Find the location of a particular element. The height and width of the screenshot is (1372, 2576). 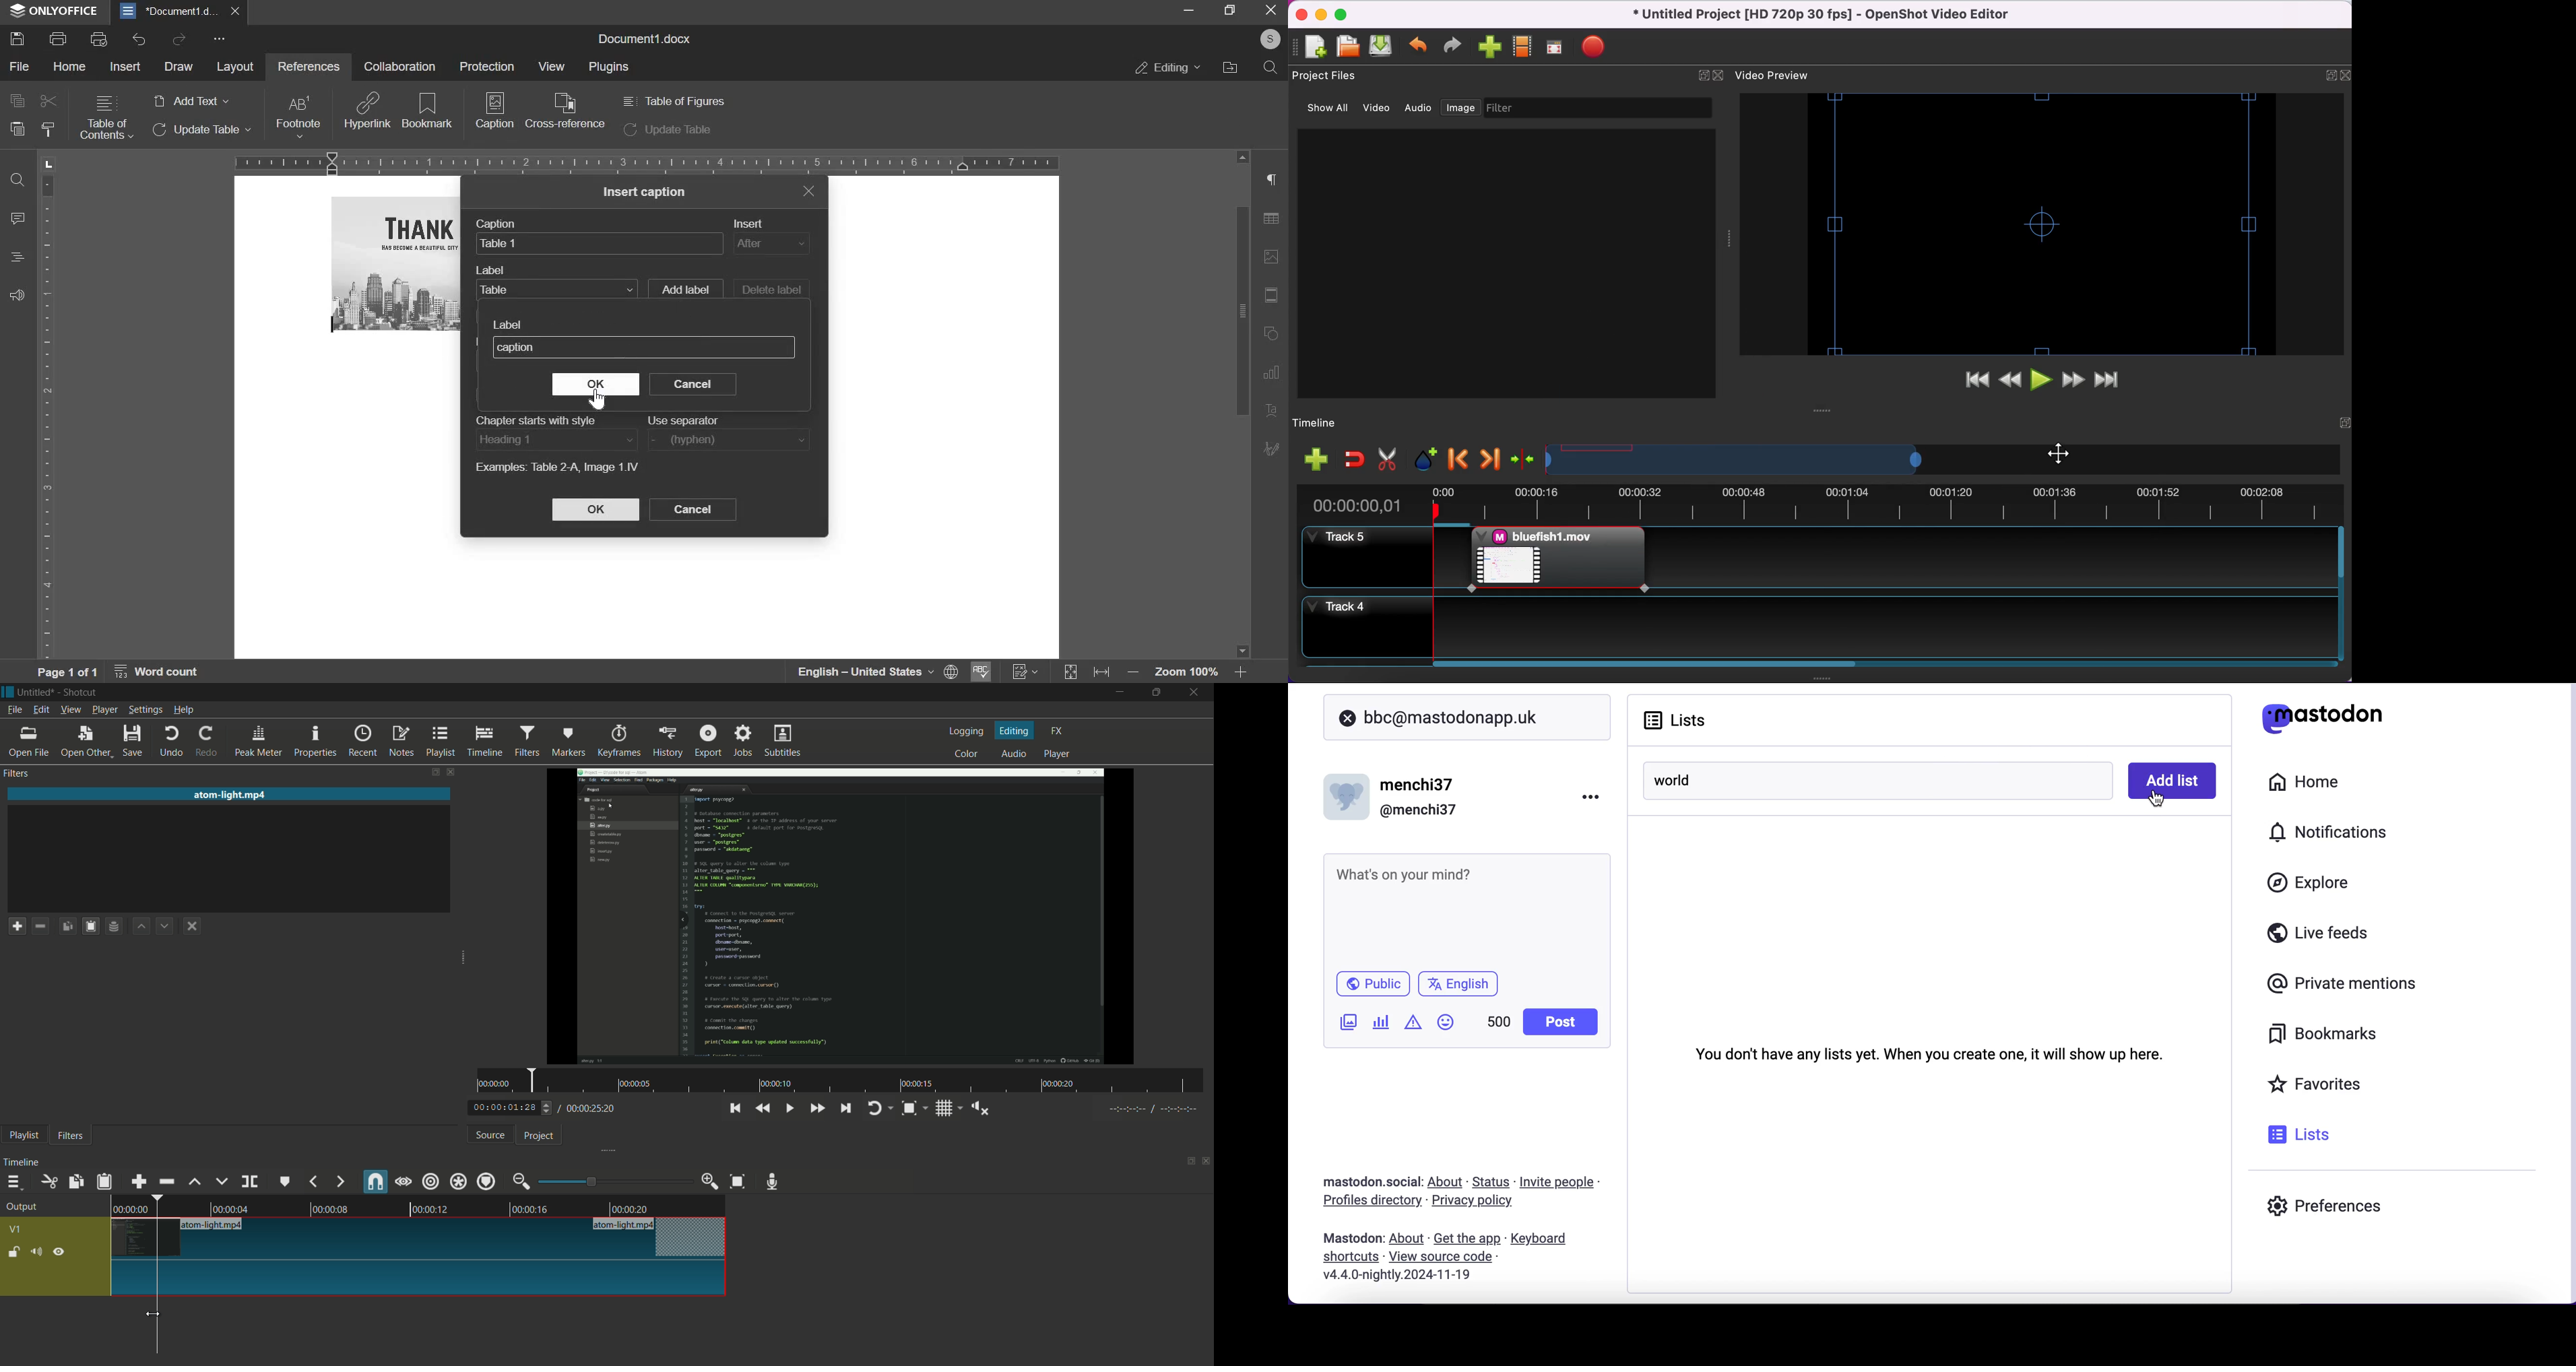

home is located at coordinates (2302, 782).